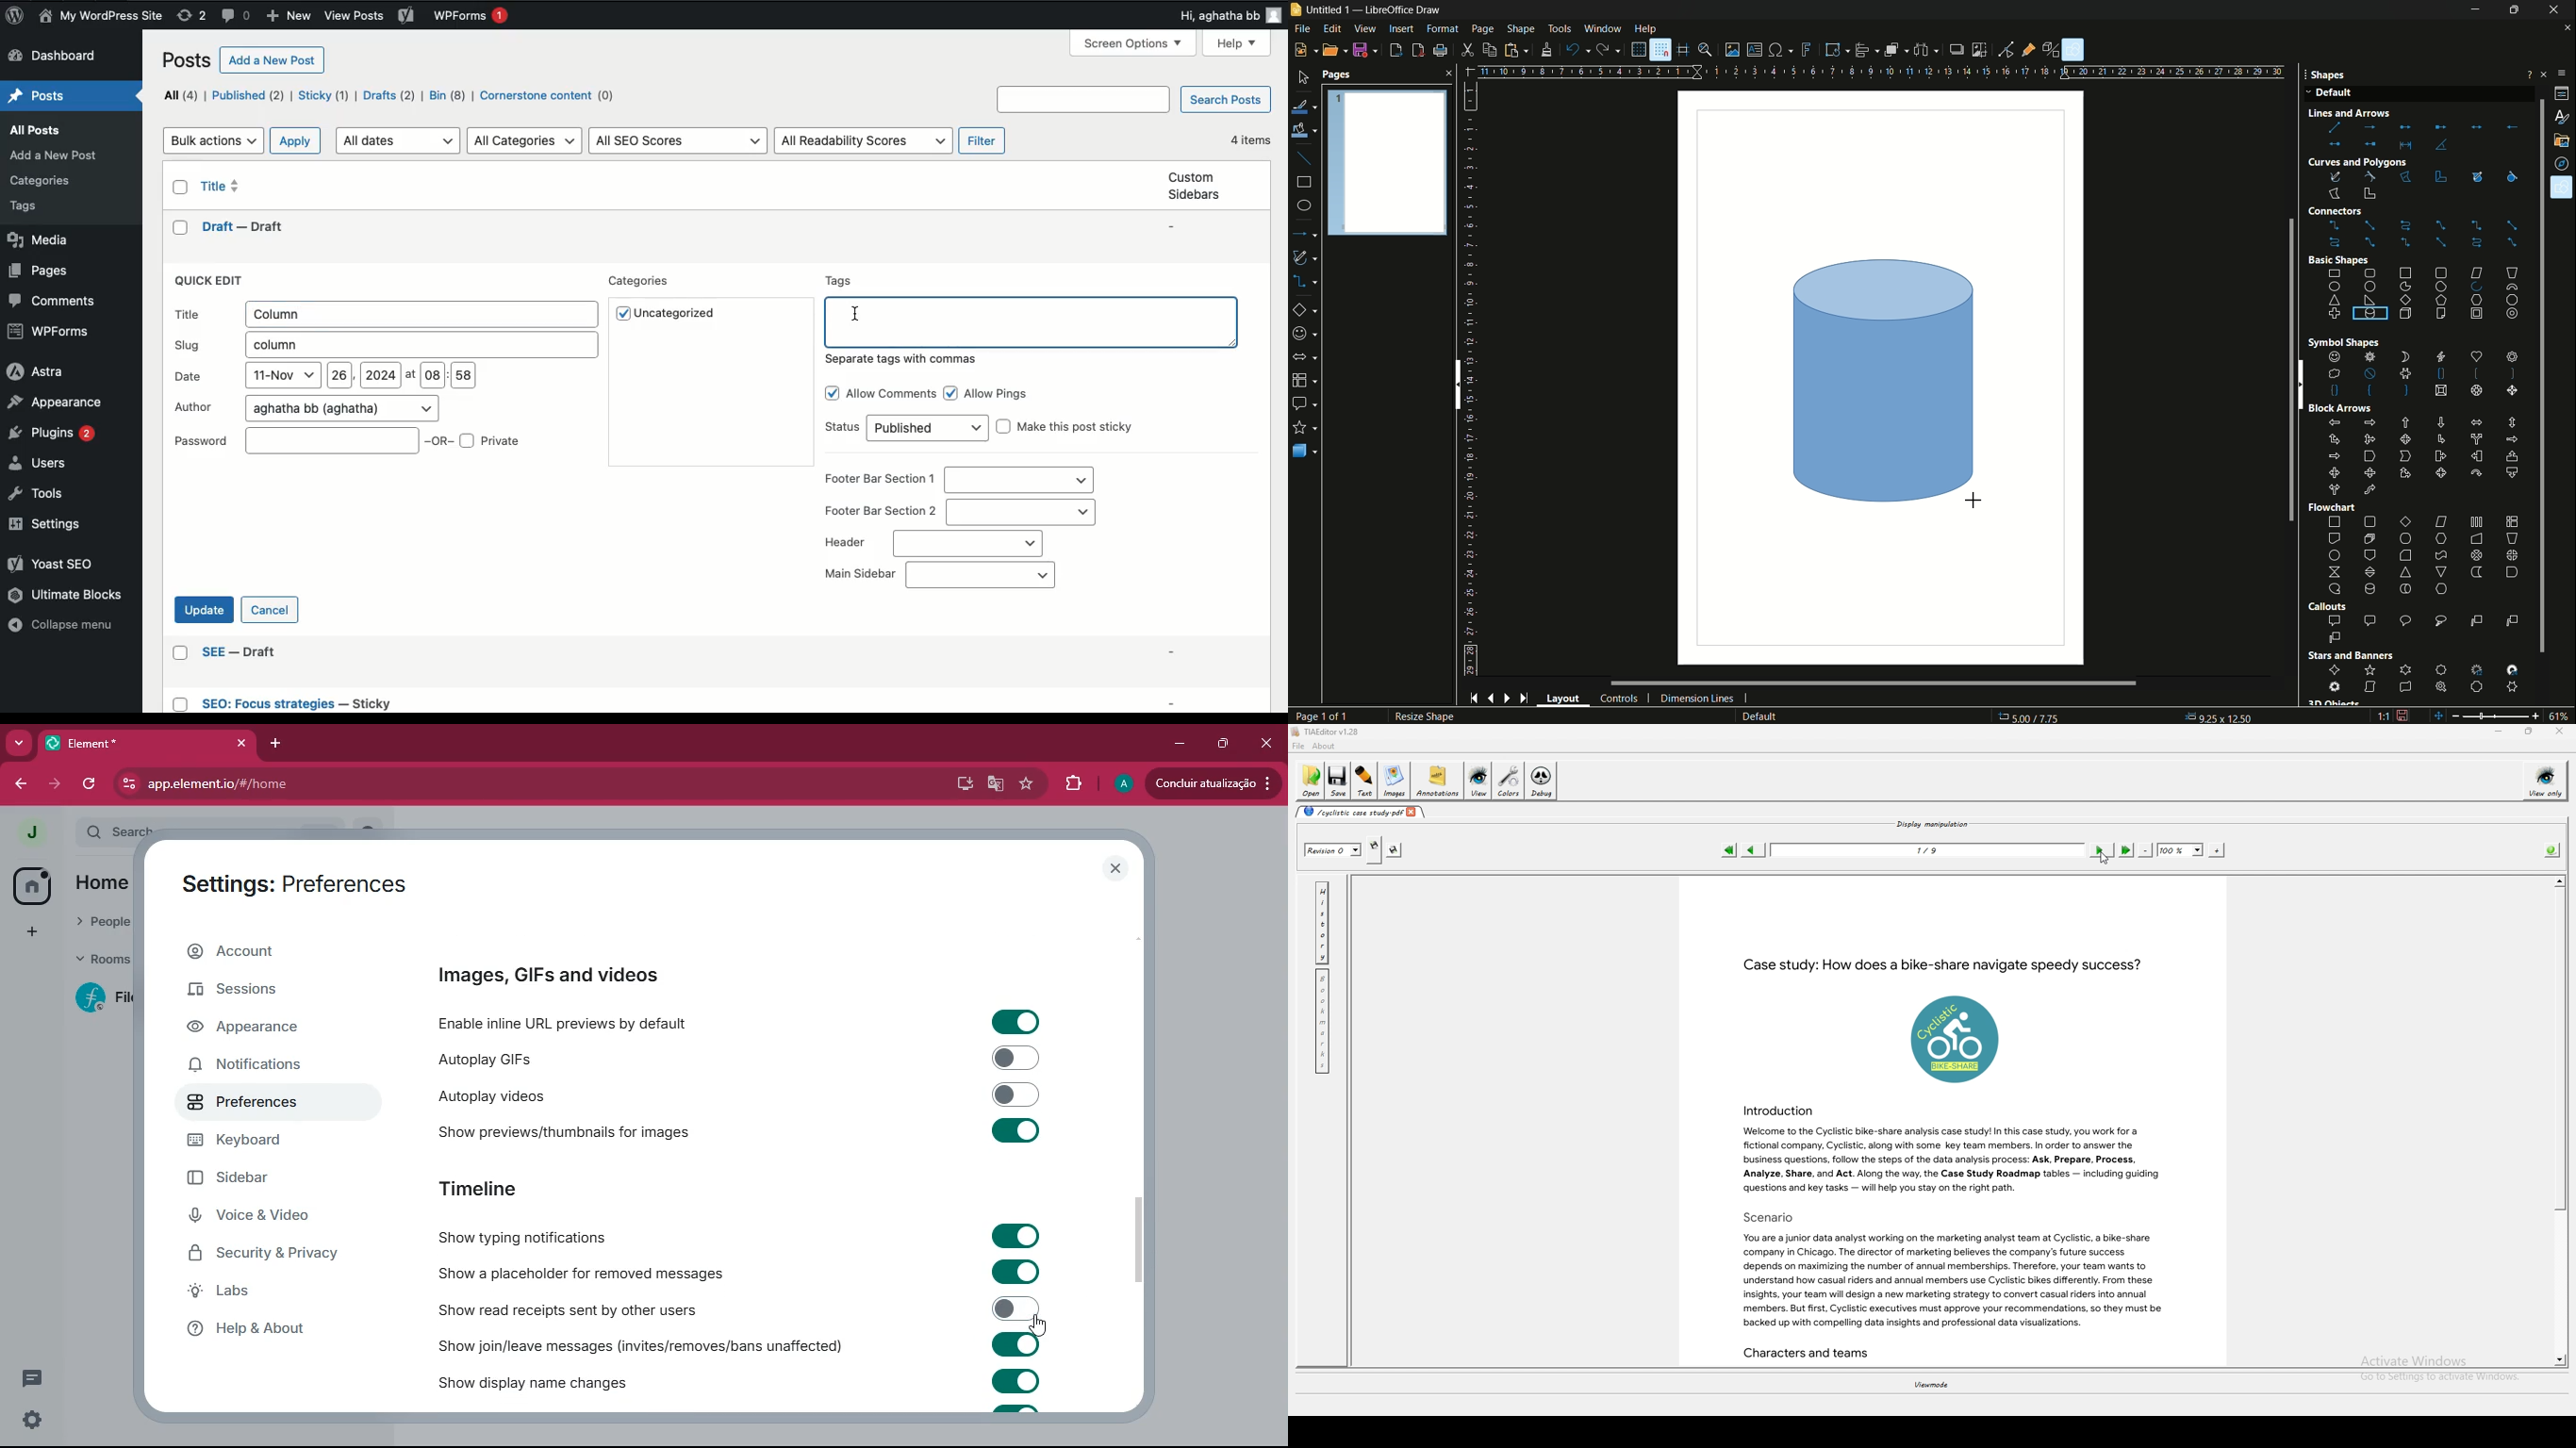 This screenshot has height=1456, width=2576. Describe the element at coordinates (481, 1186) in the screenshot. I see `timeline` at that location.